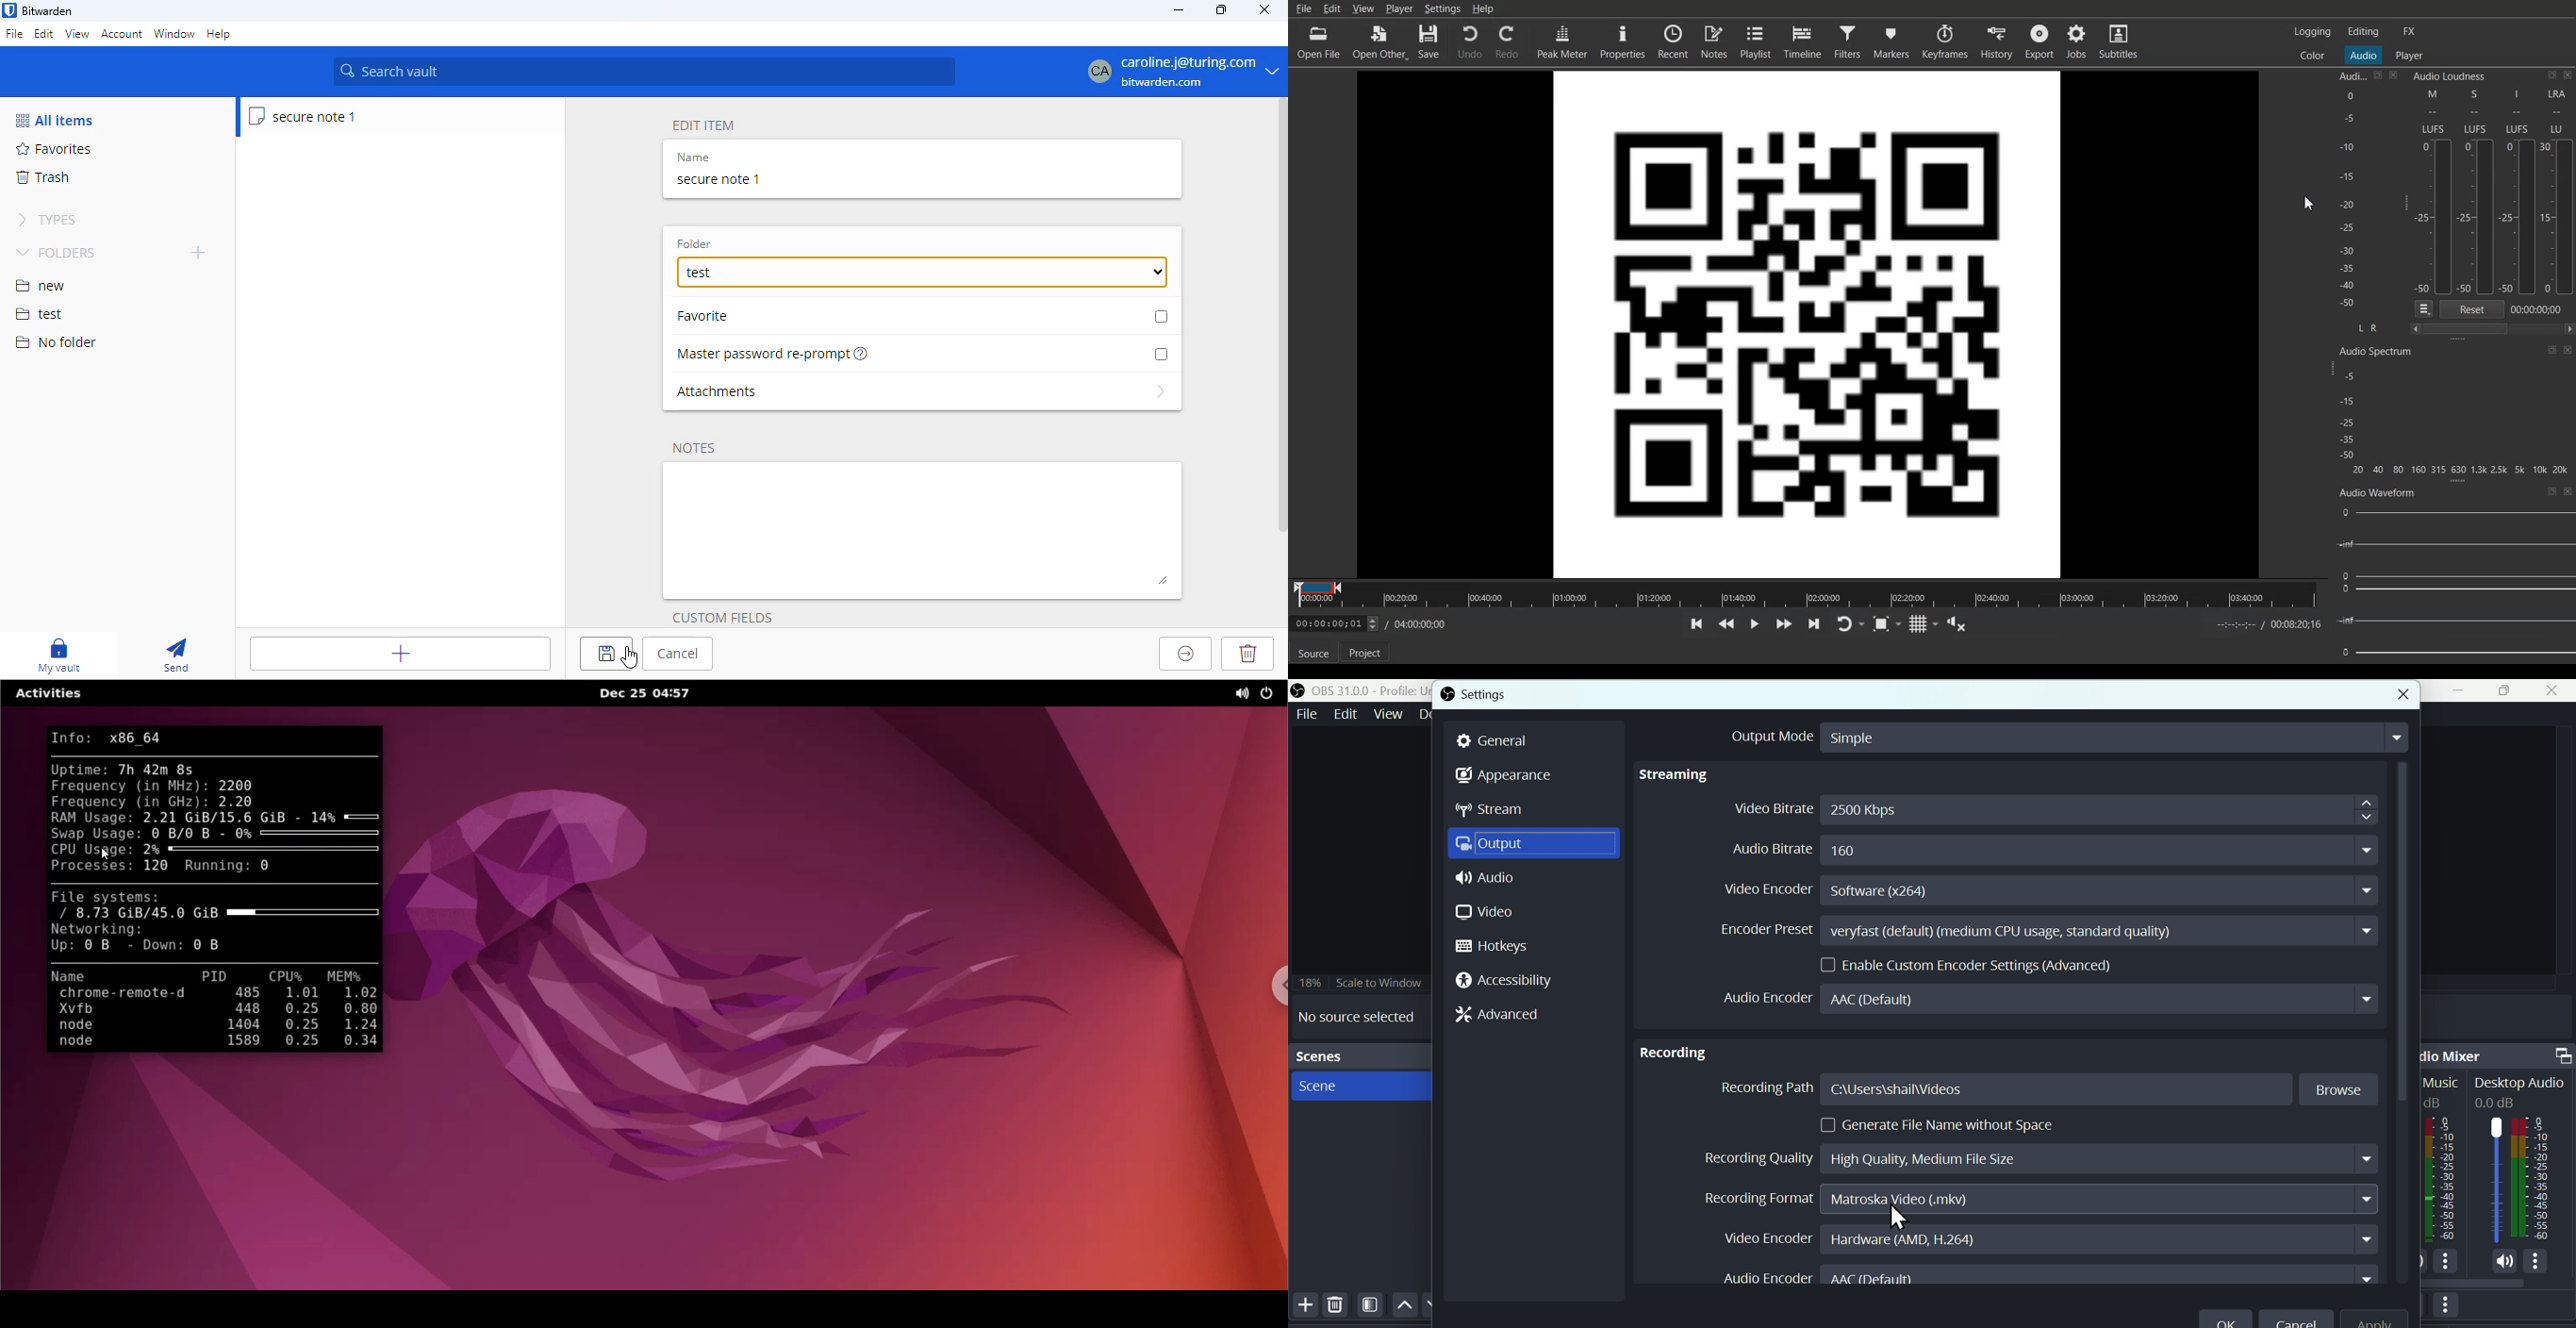 This screenshot has height=1344, width=2576. Describe the element at coordinates (2553, 75) in the screenshot. I see `Maximize` at that location.